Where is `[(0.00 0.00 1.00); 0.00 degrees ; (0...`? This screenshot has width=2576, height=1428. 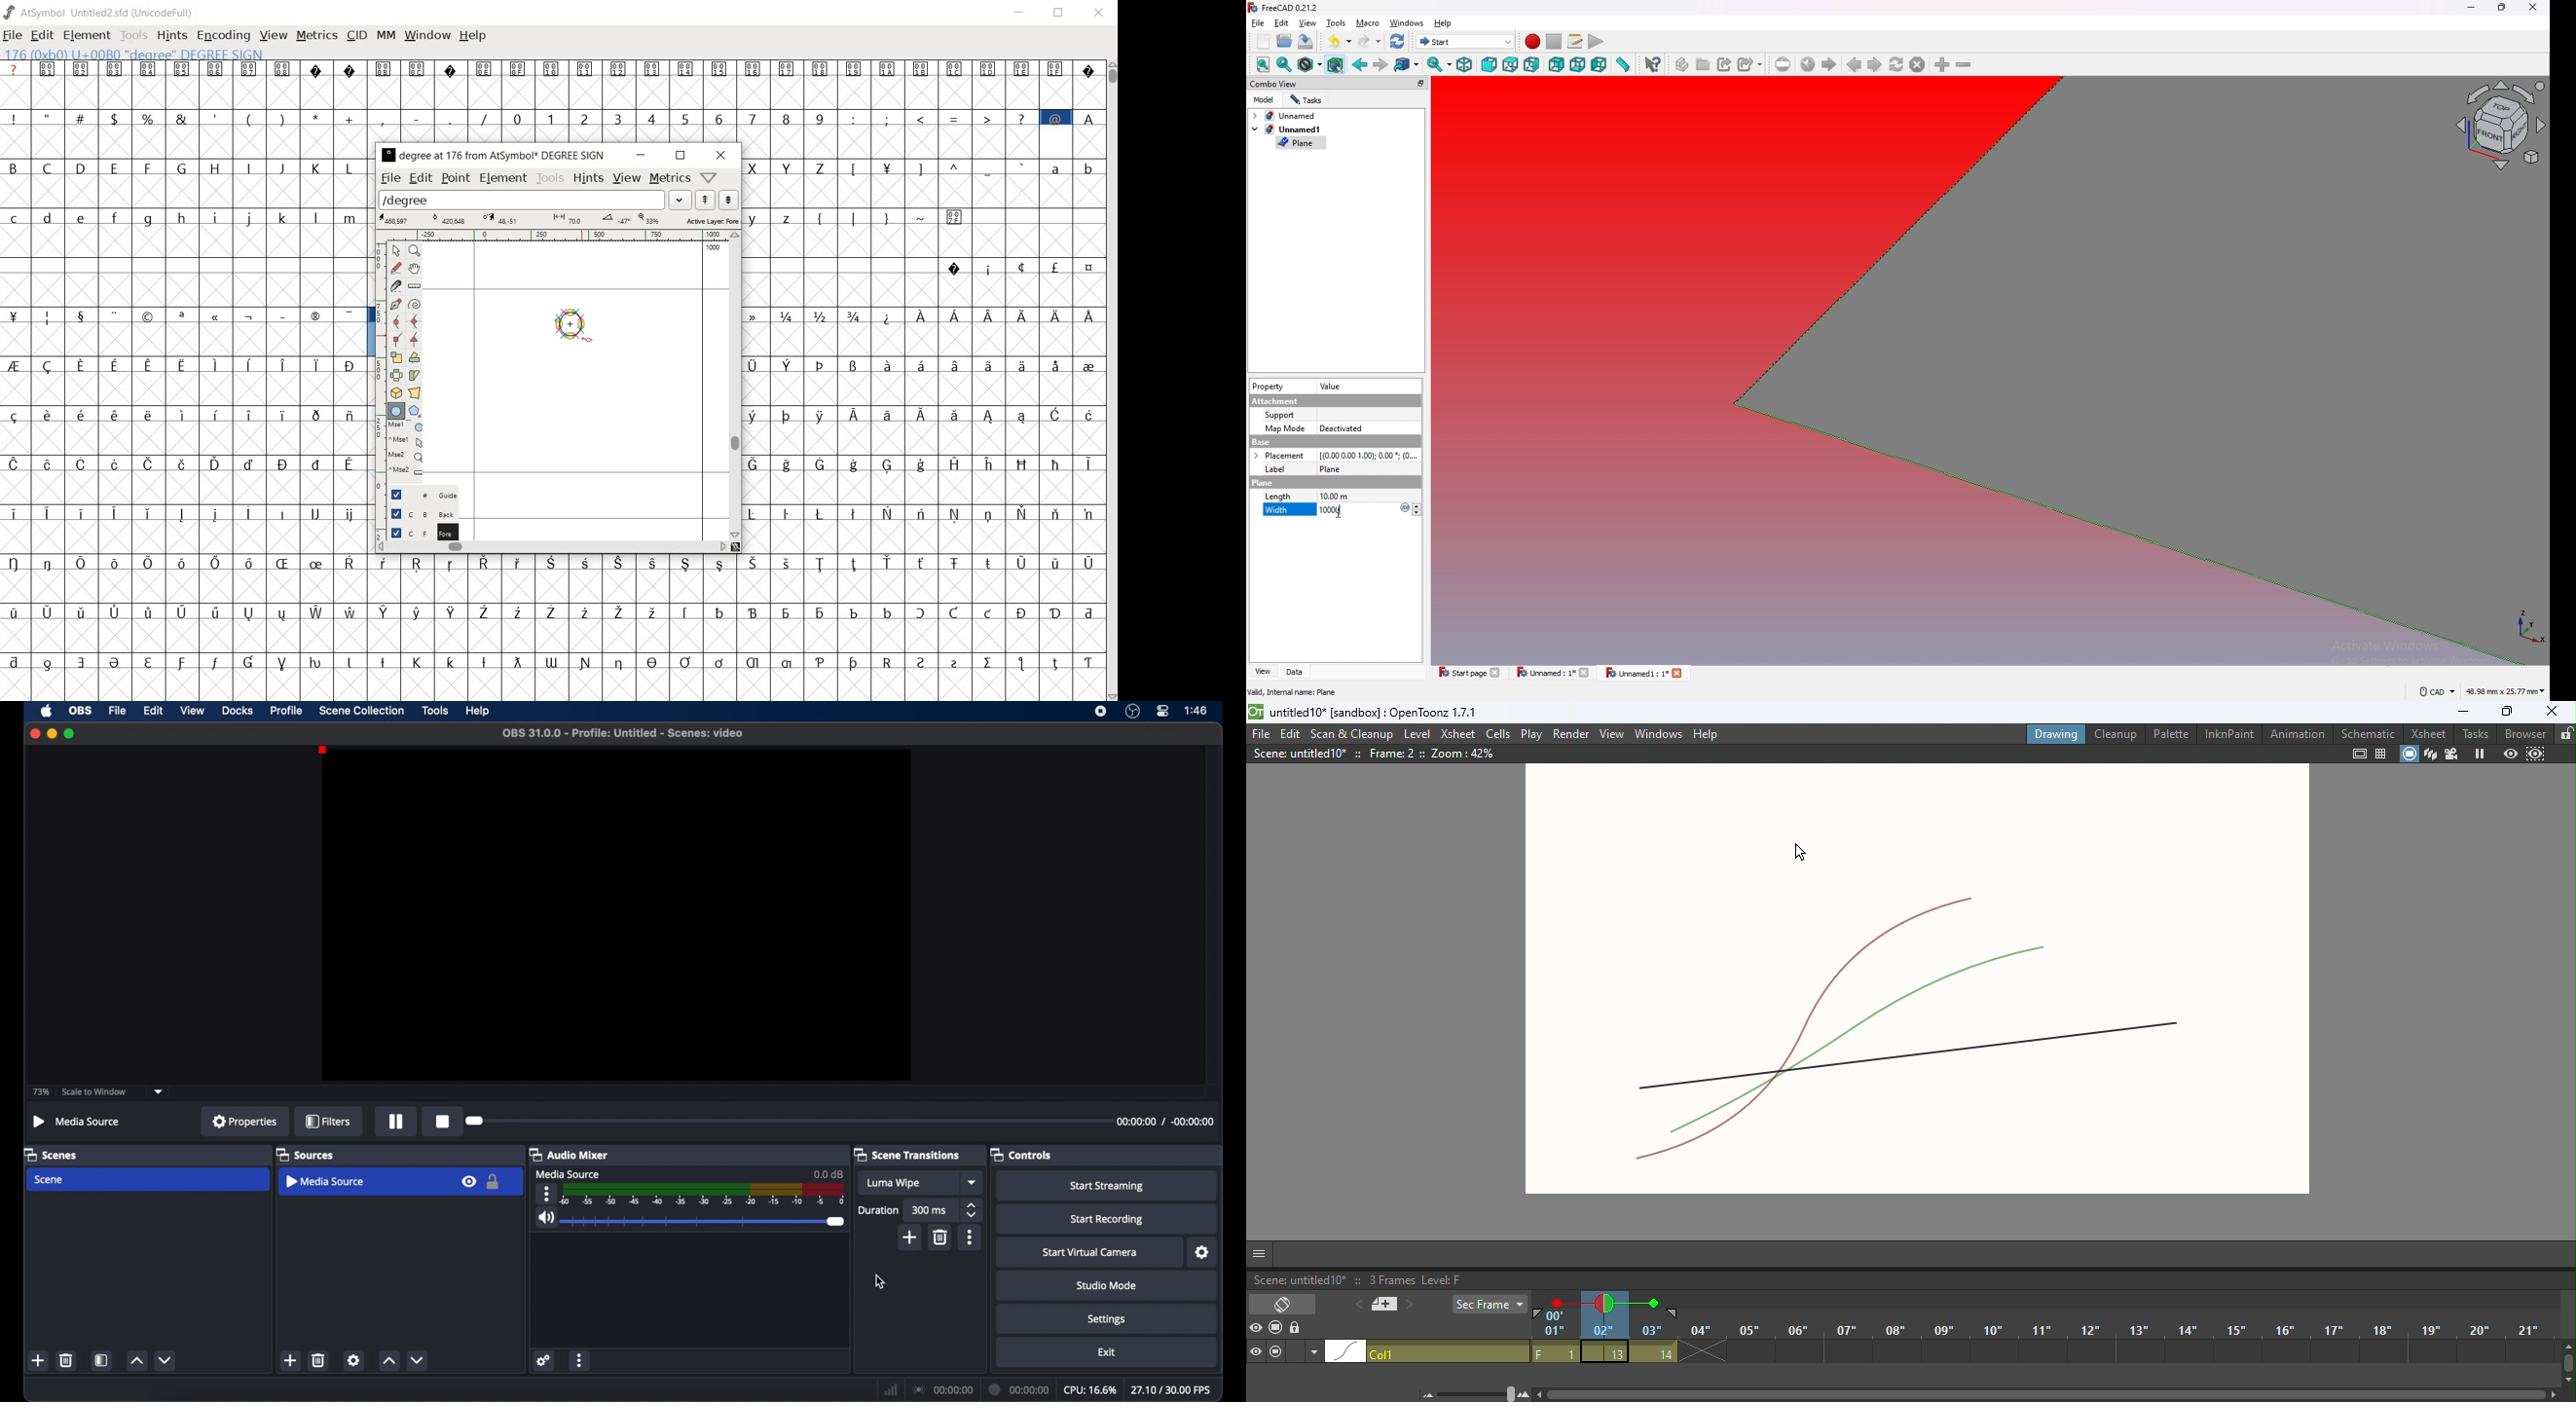 [(0.00 0.00 1.00); 0.00 degrees ; (0... is located at coordinates (1370, 454).